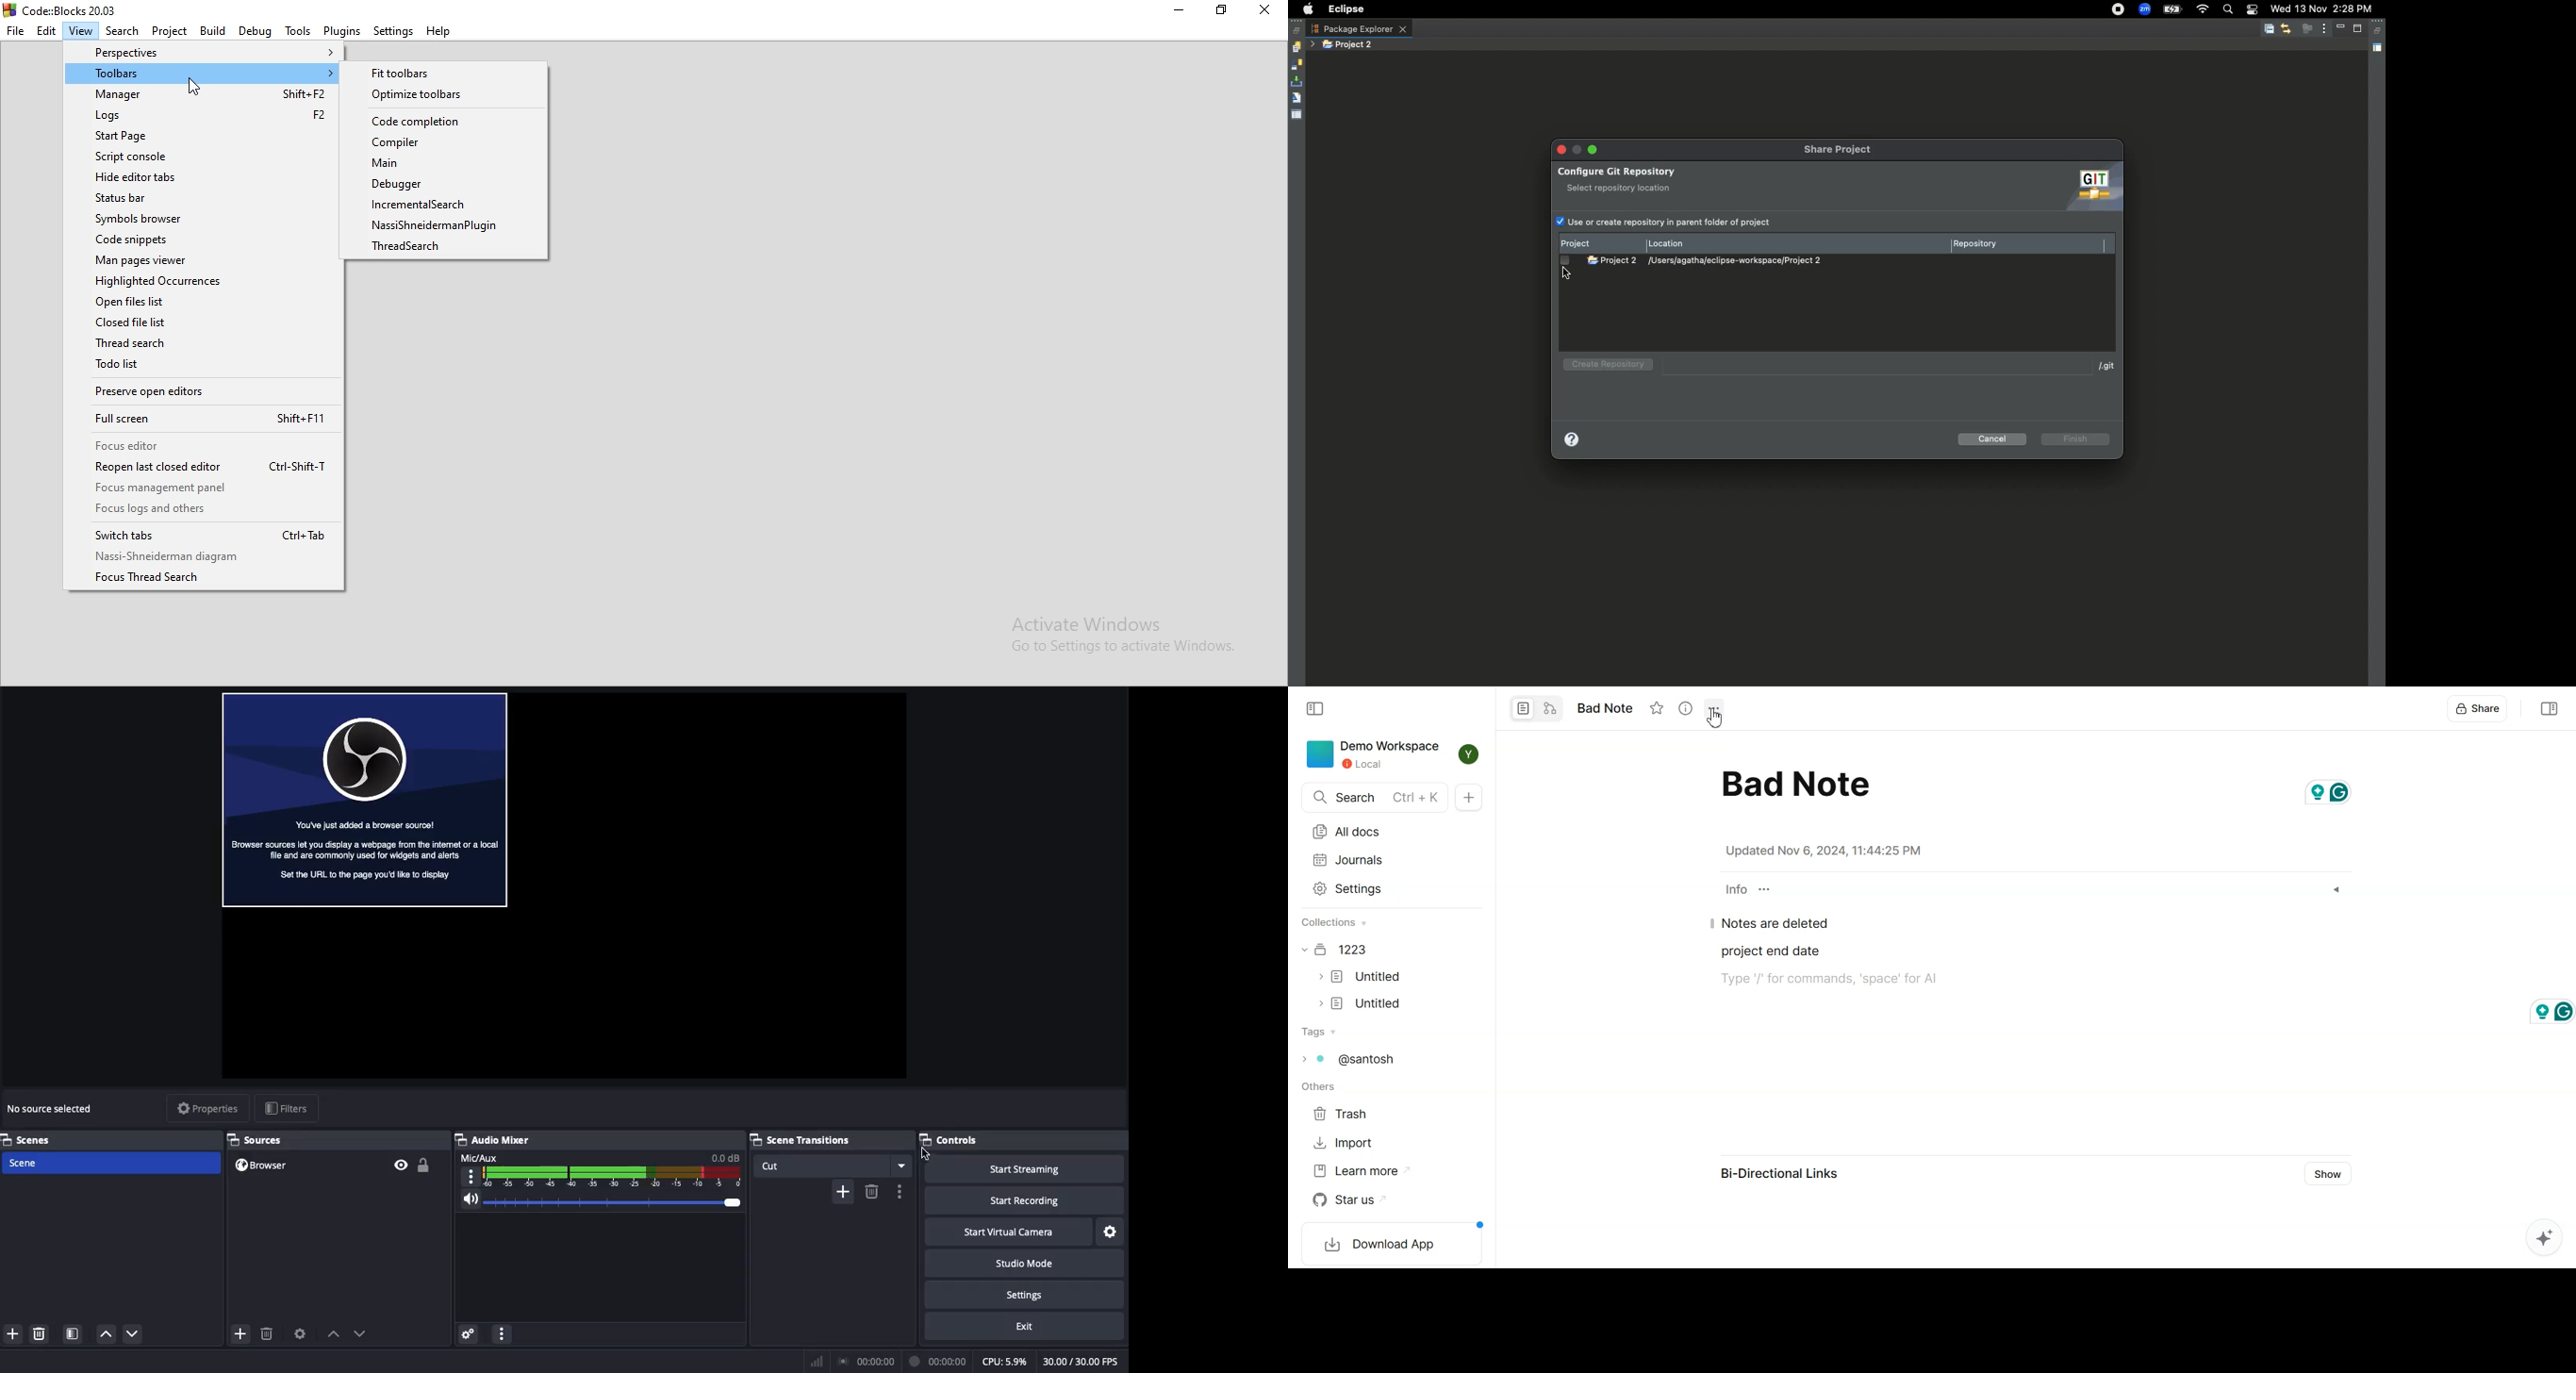 The width and height of the screenshot is (2576, 1400). I want to click on Edit , so click(46, 31).